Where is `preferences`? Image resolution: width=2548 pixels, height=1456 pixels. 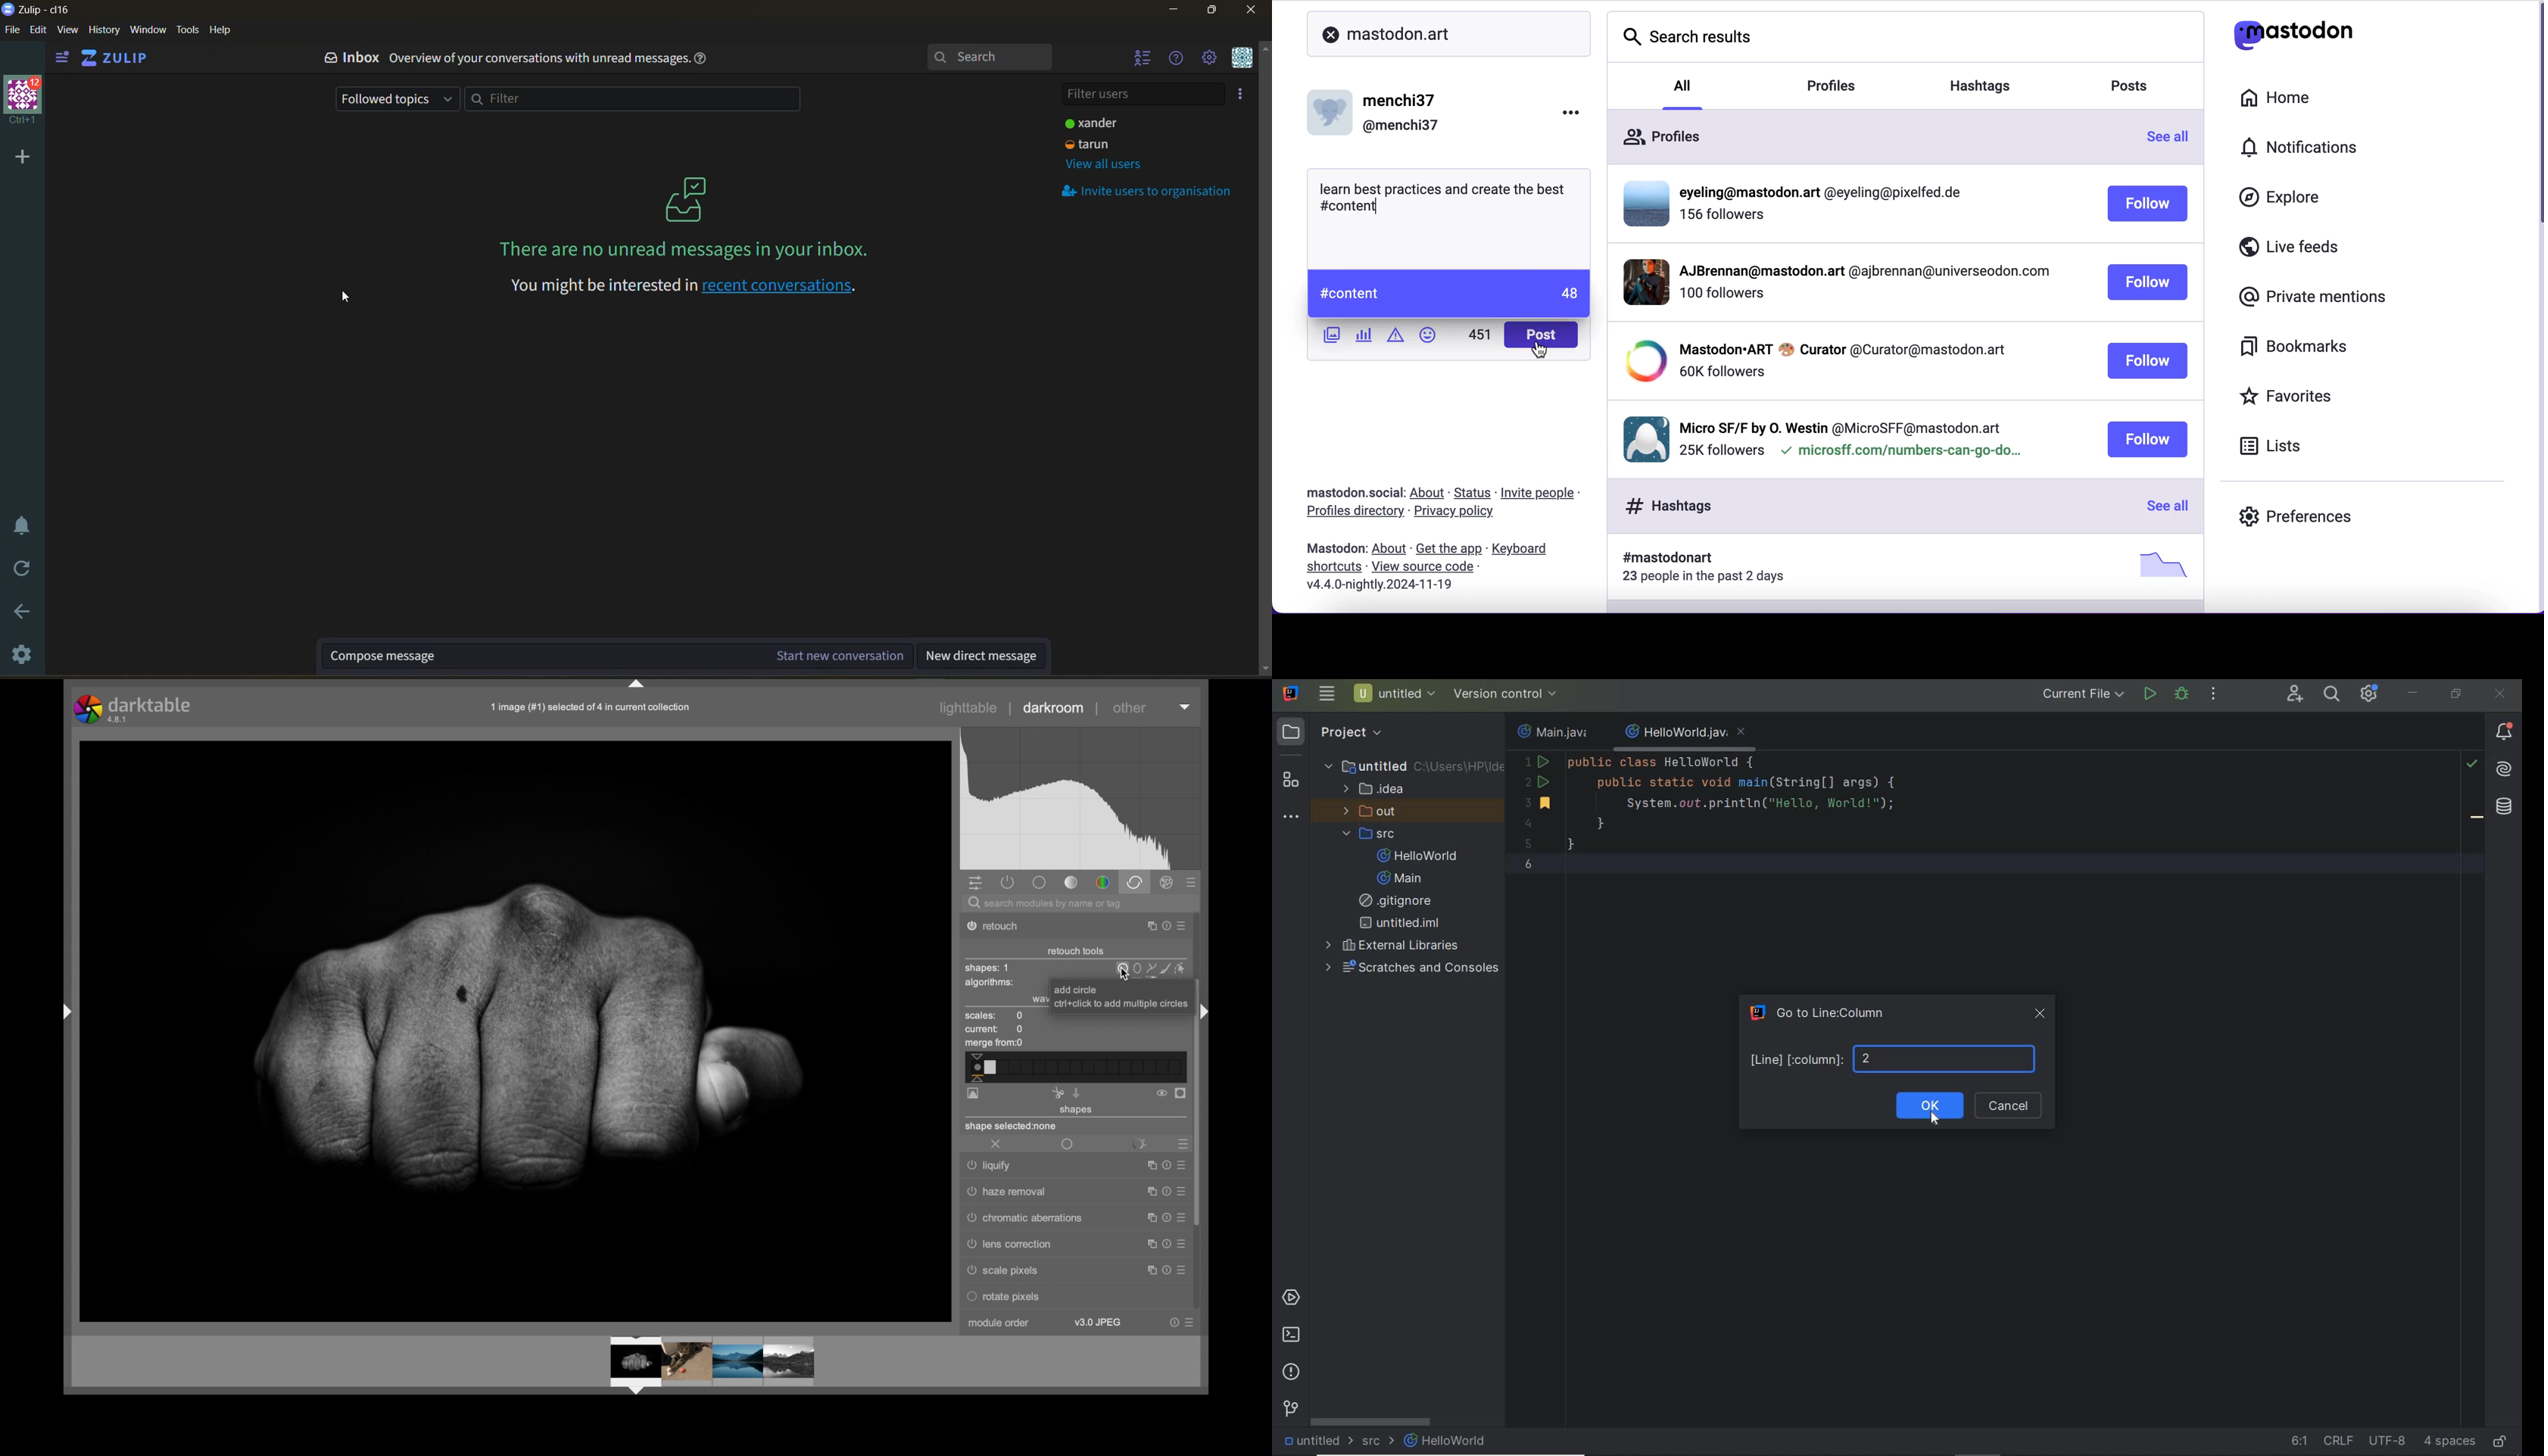
preferences is located at coordinates (2305, 510).